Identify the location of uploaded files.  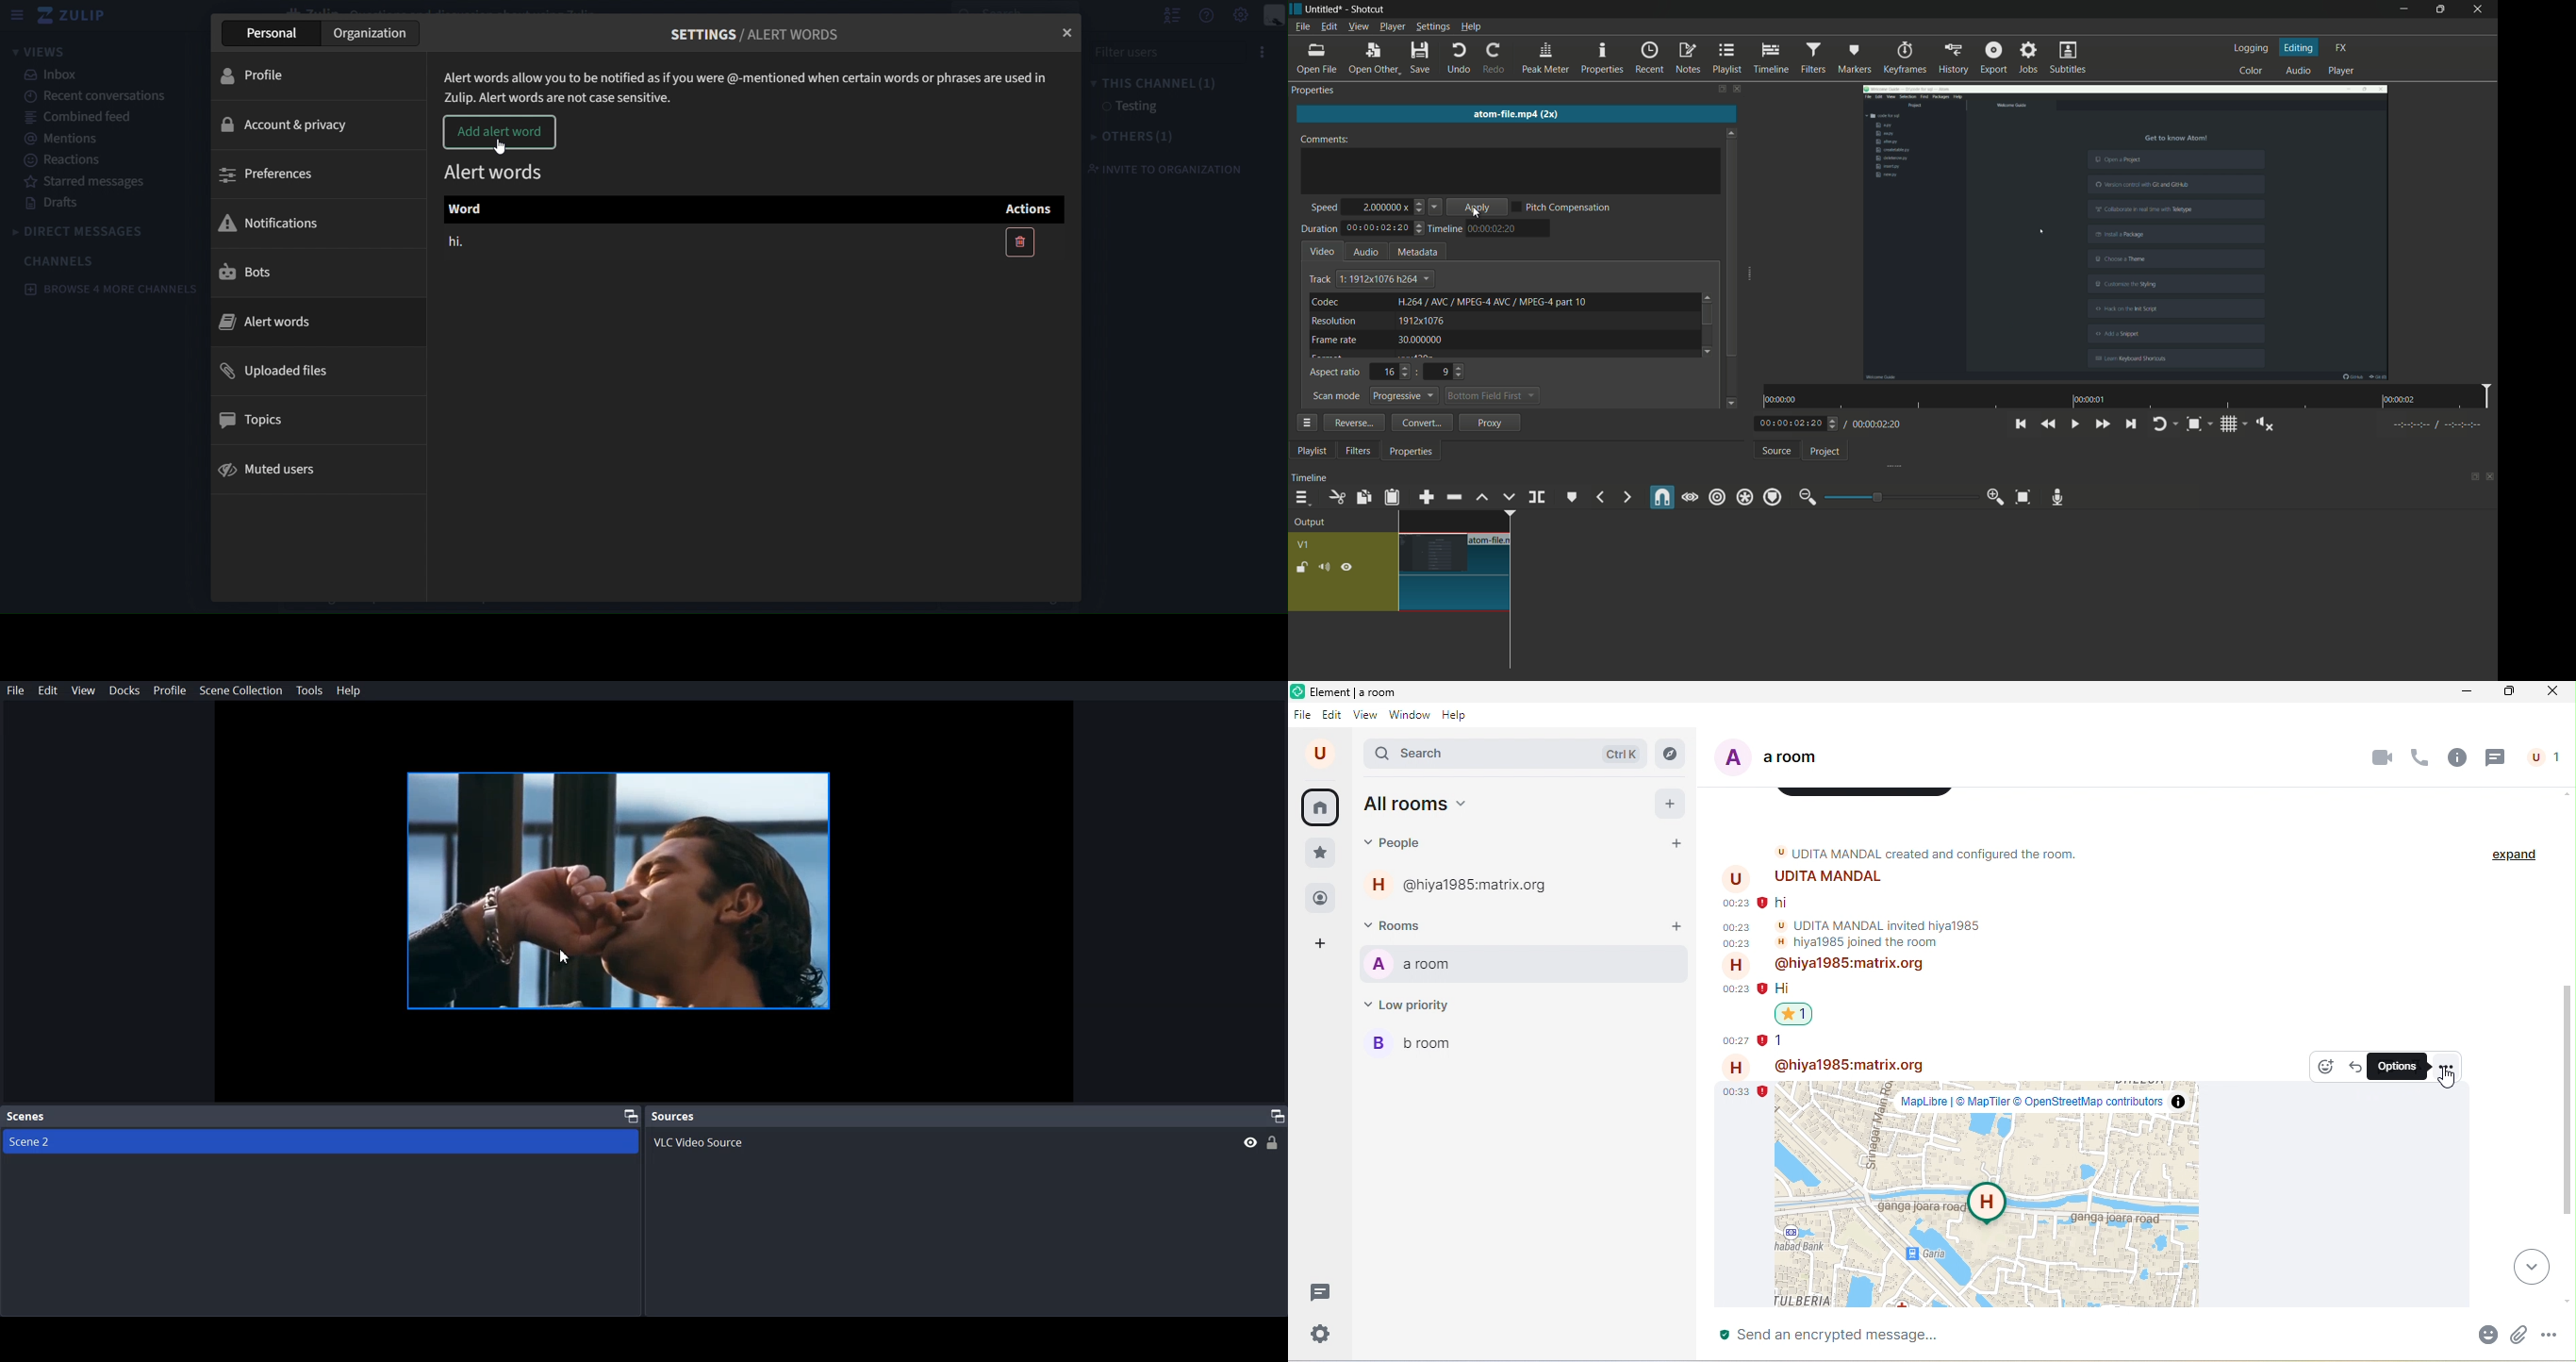
(279, 371).